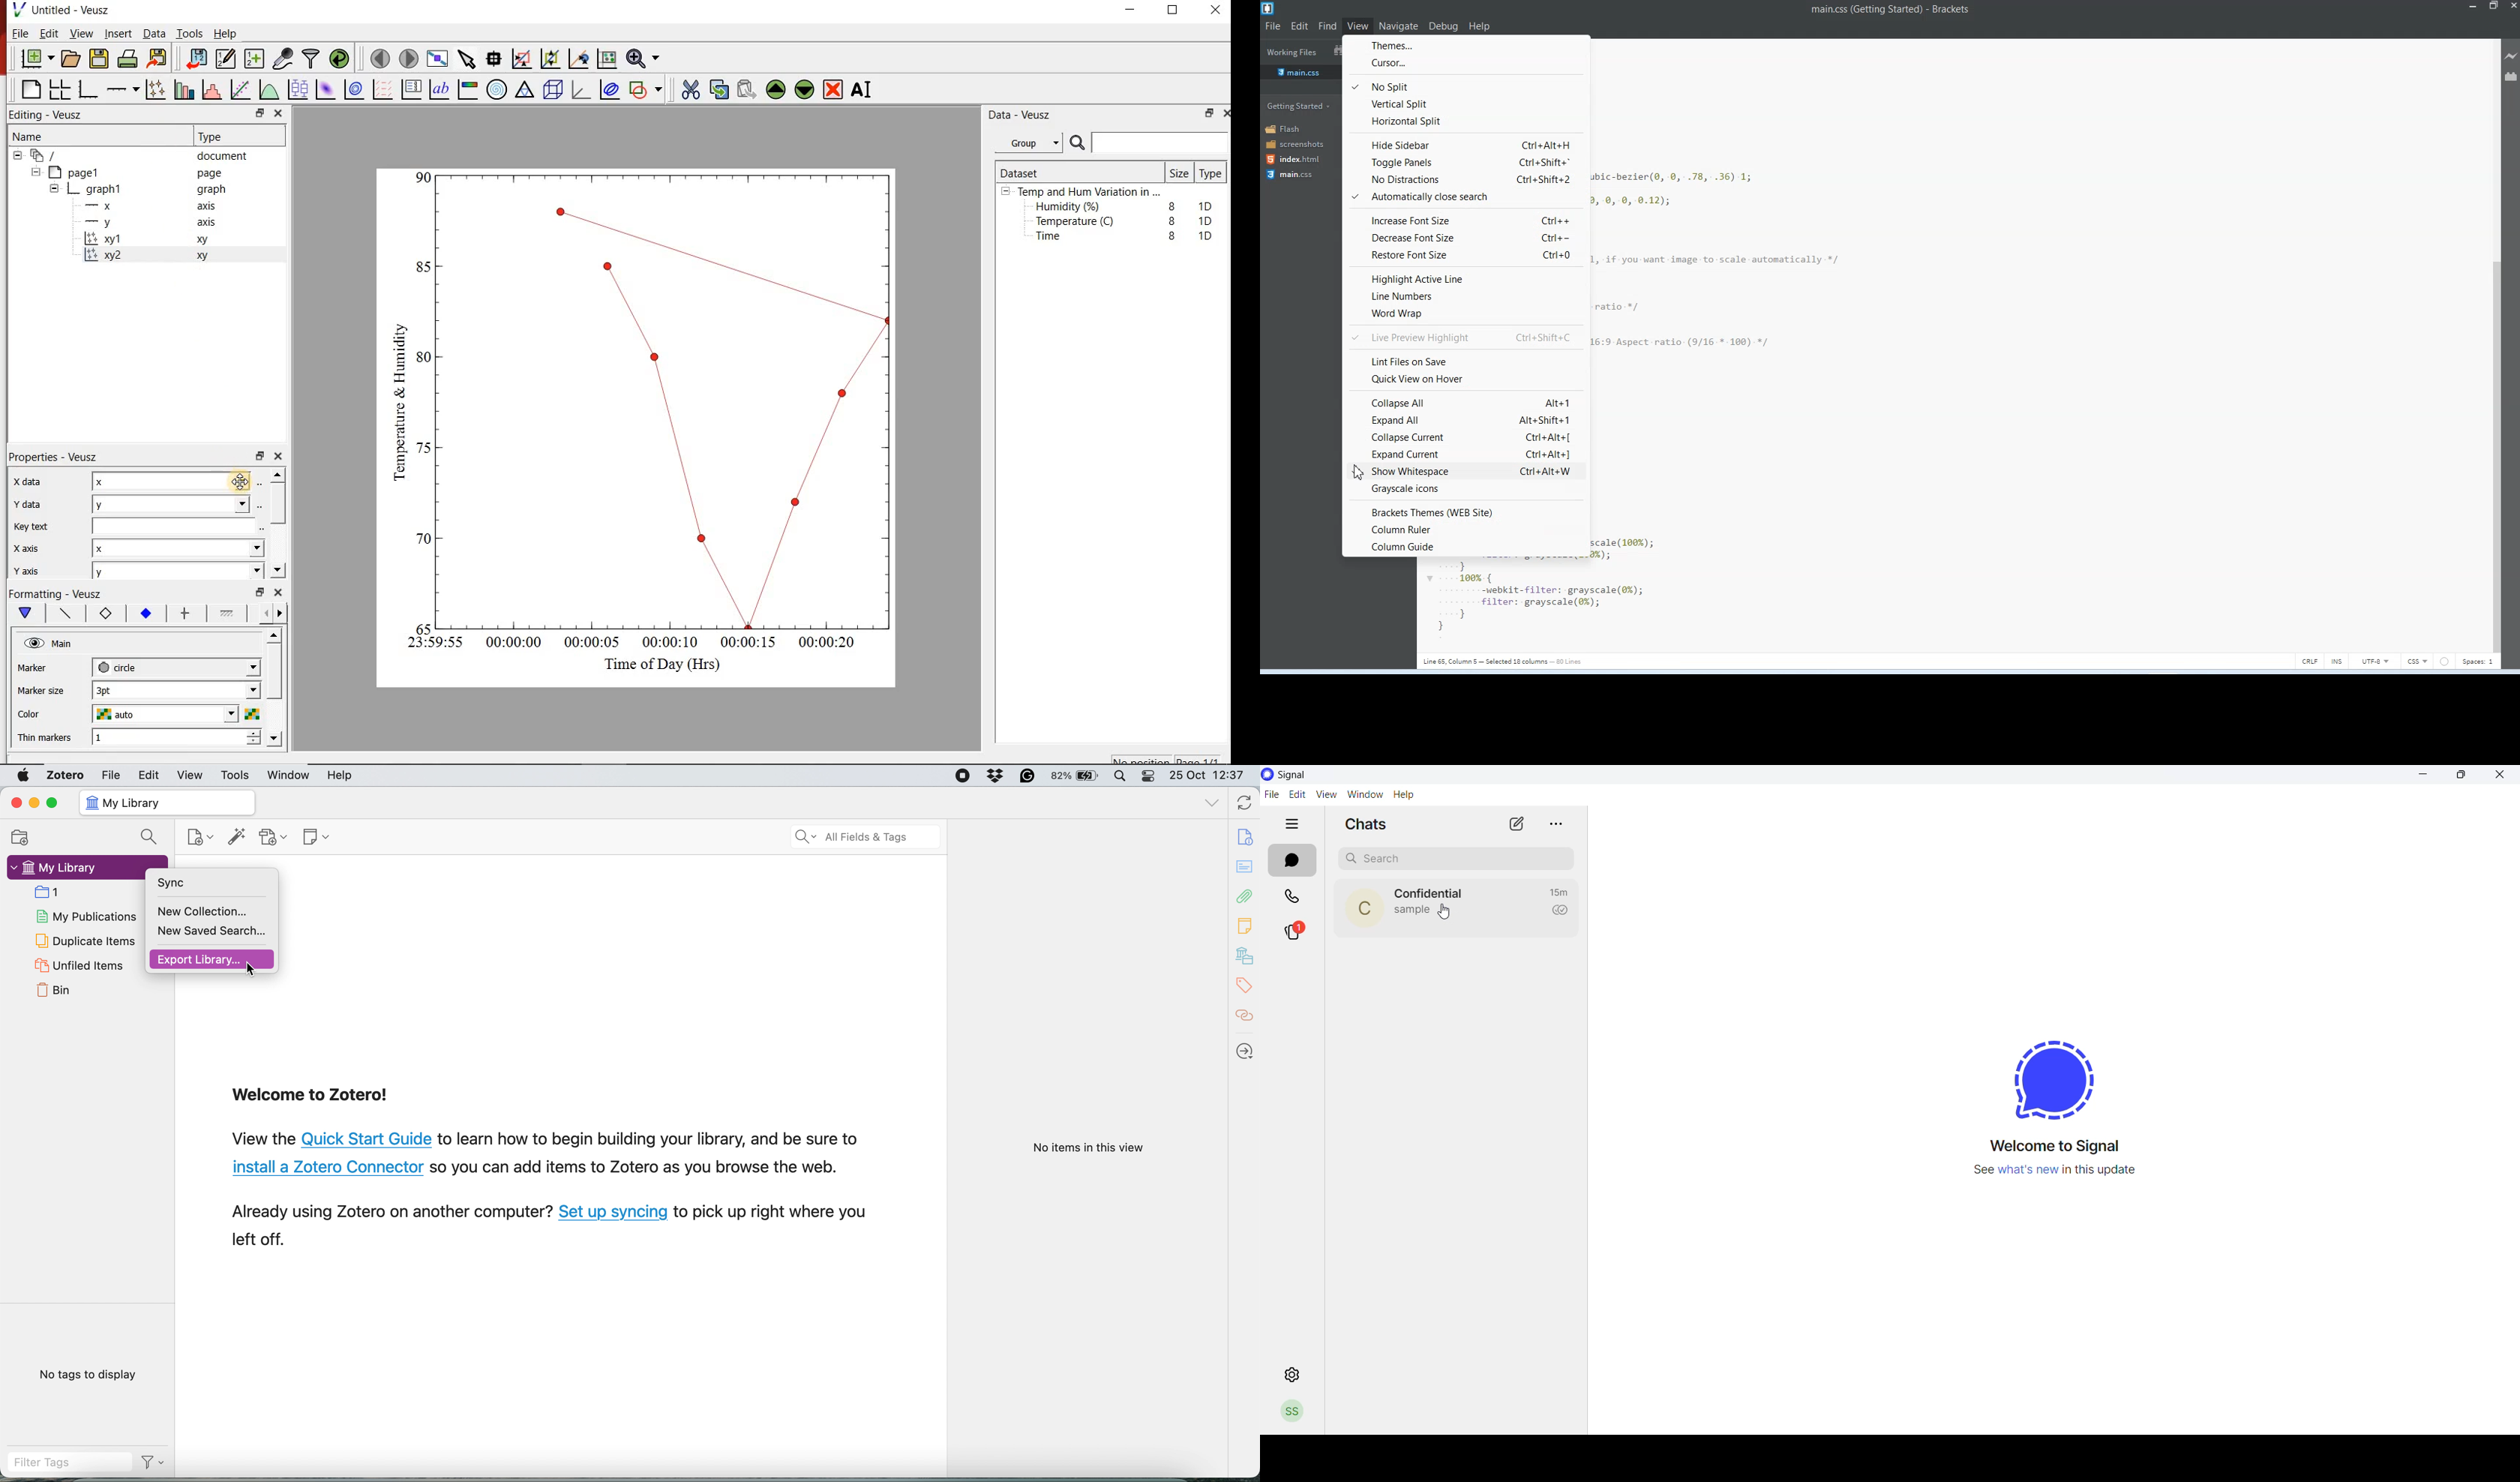 The width and height of the screenshot is (2520, 1484). Describe the element at coordinates (1467, 85) in the screenshot. I see `No split` at that location.